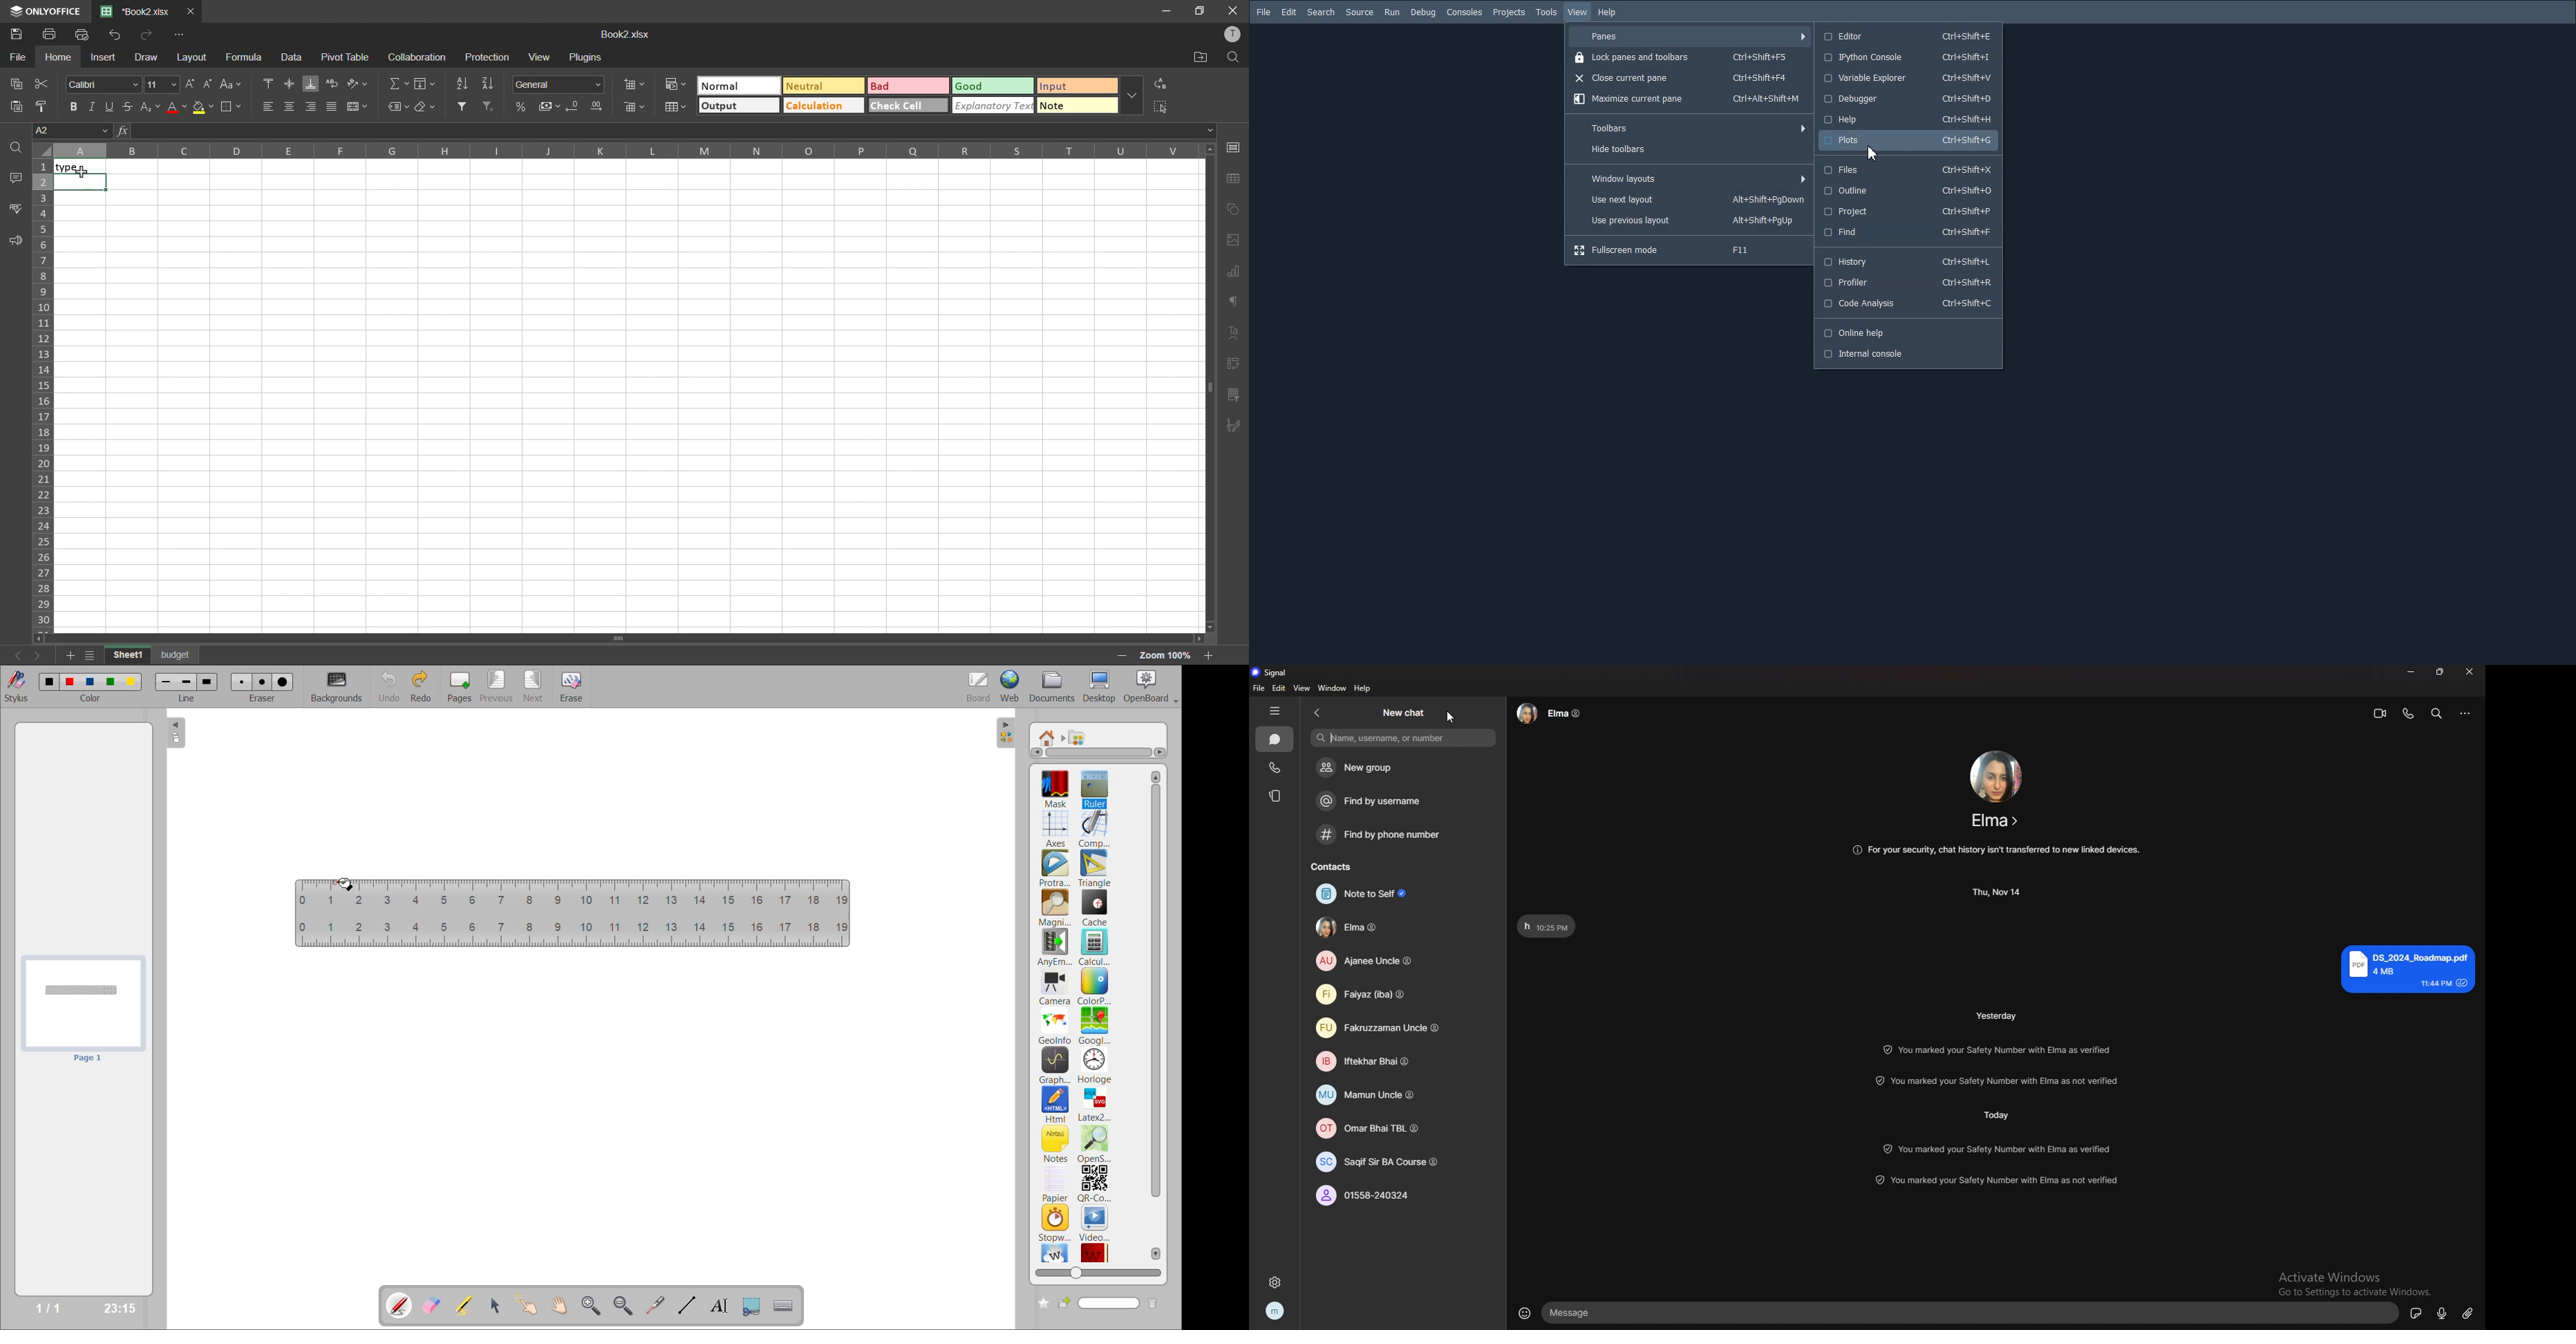 Image resolution: width=2576 pixels, height=1344 pixels. What do you see at coordinates (360, 106) in the screenshot?
I see `merge and center` at bounding box center [360, 106].